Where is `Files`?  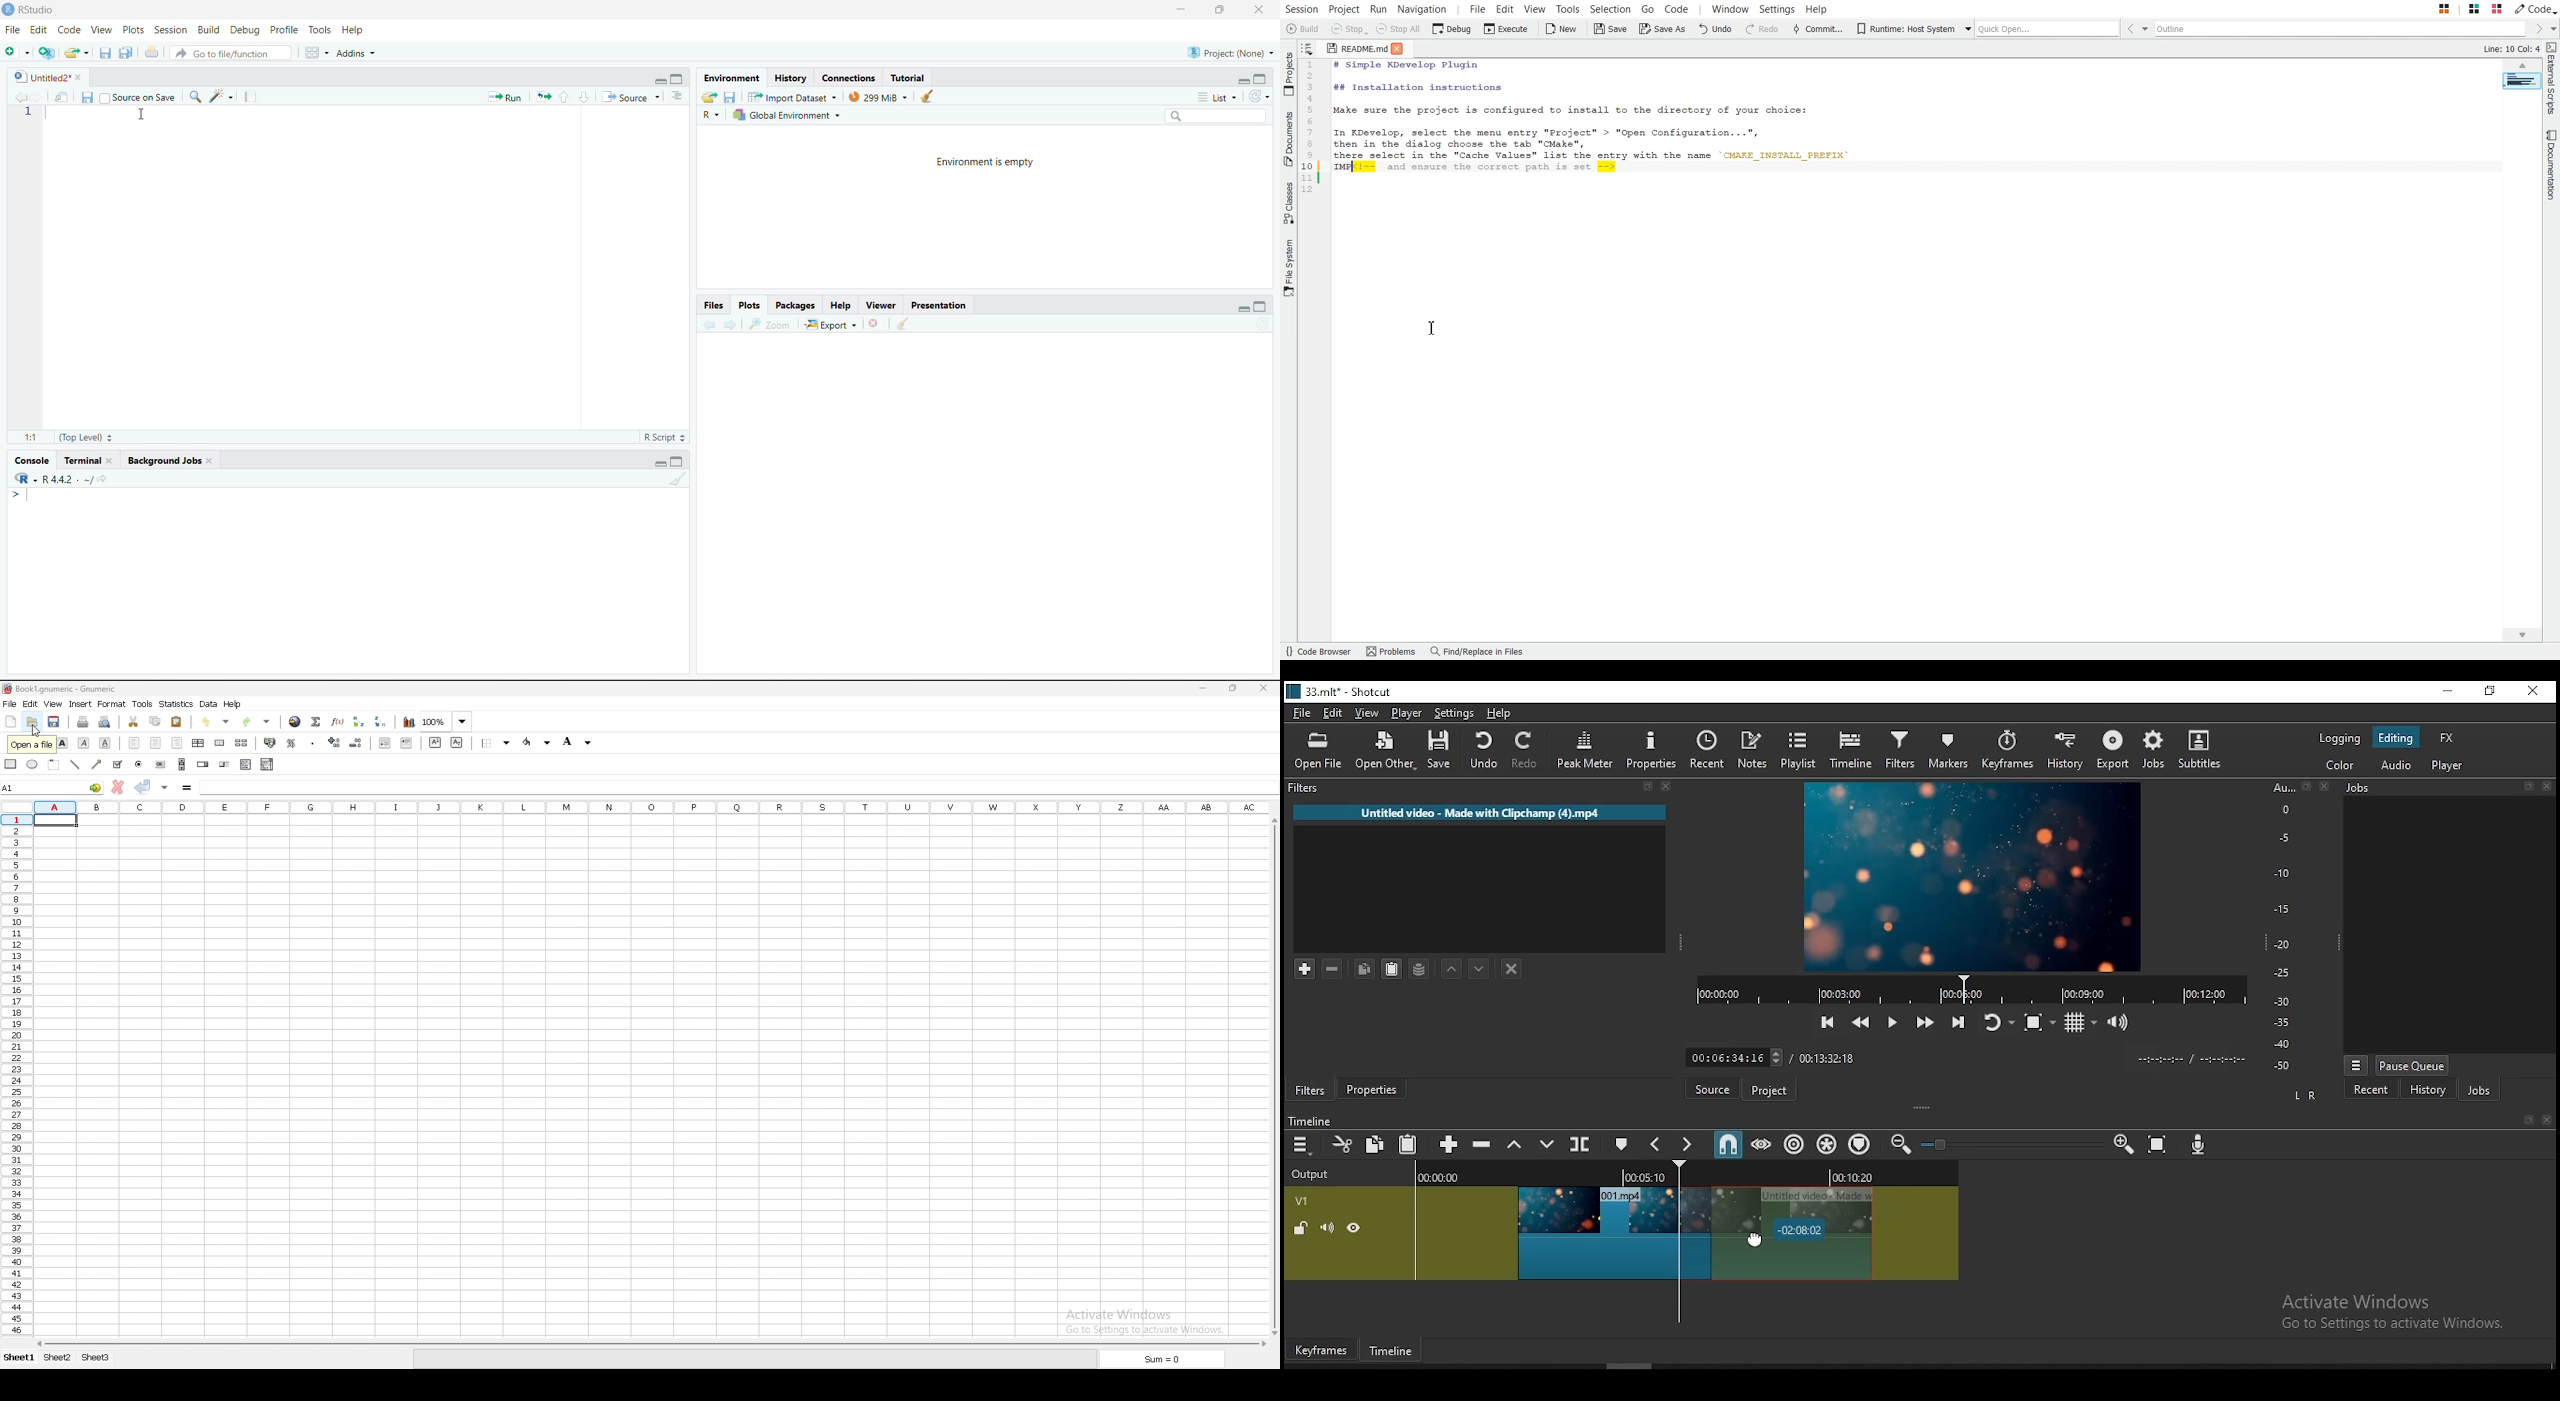
Files is located at coordinates (713, 305).